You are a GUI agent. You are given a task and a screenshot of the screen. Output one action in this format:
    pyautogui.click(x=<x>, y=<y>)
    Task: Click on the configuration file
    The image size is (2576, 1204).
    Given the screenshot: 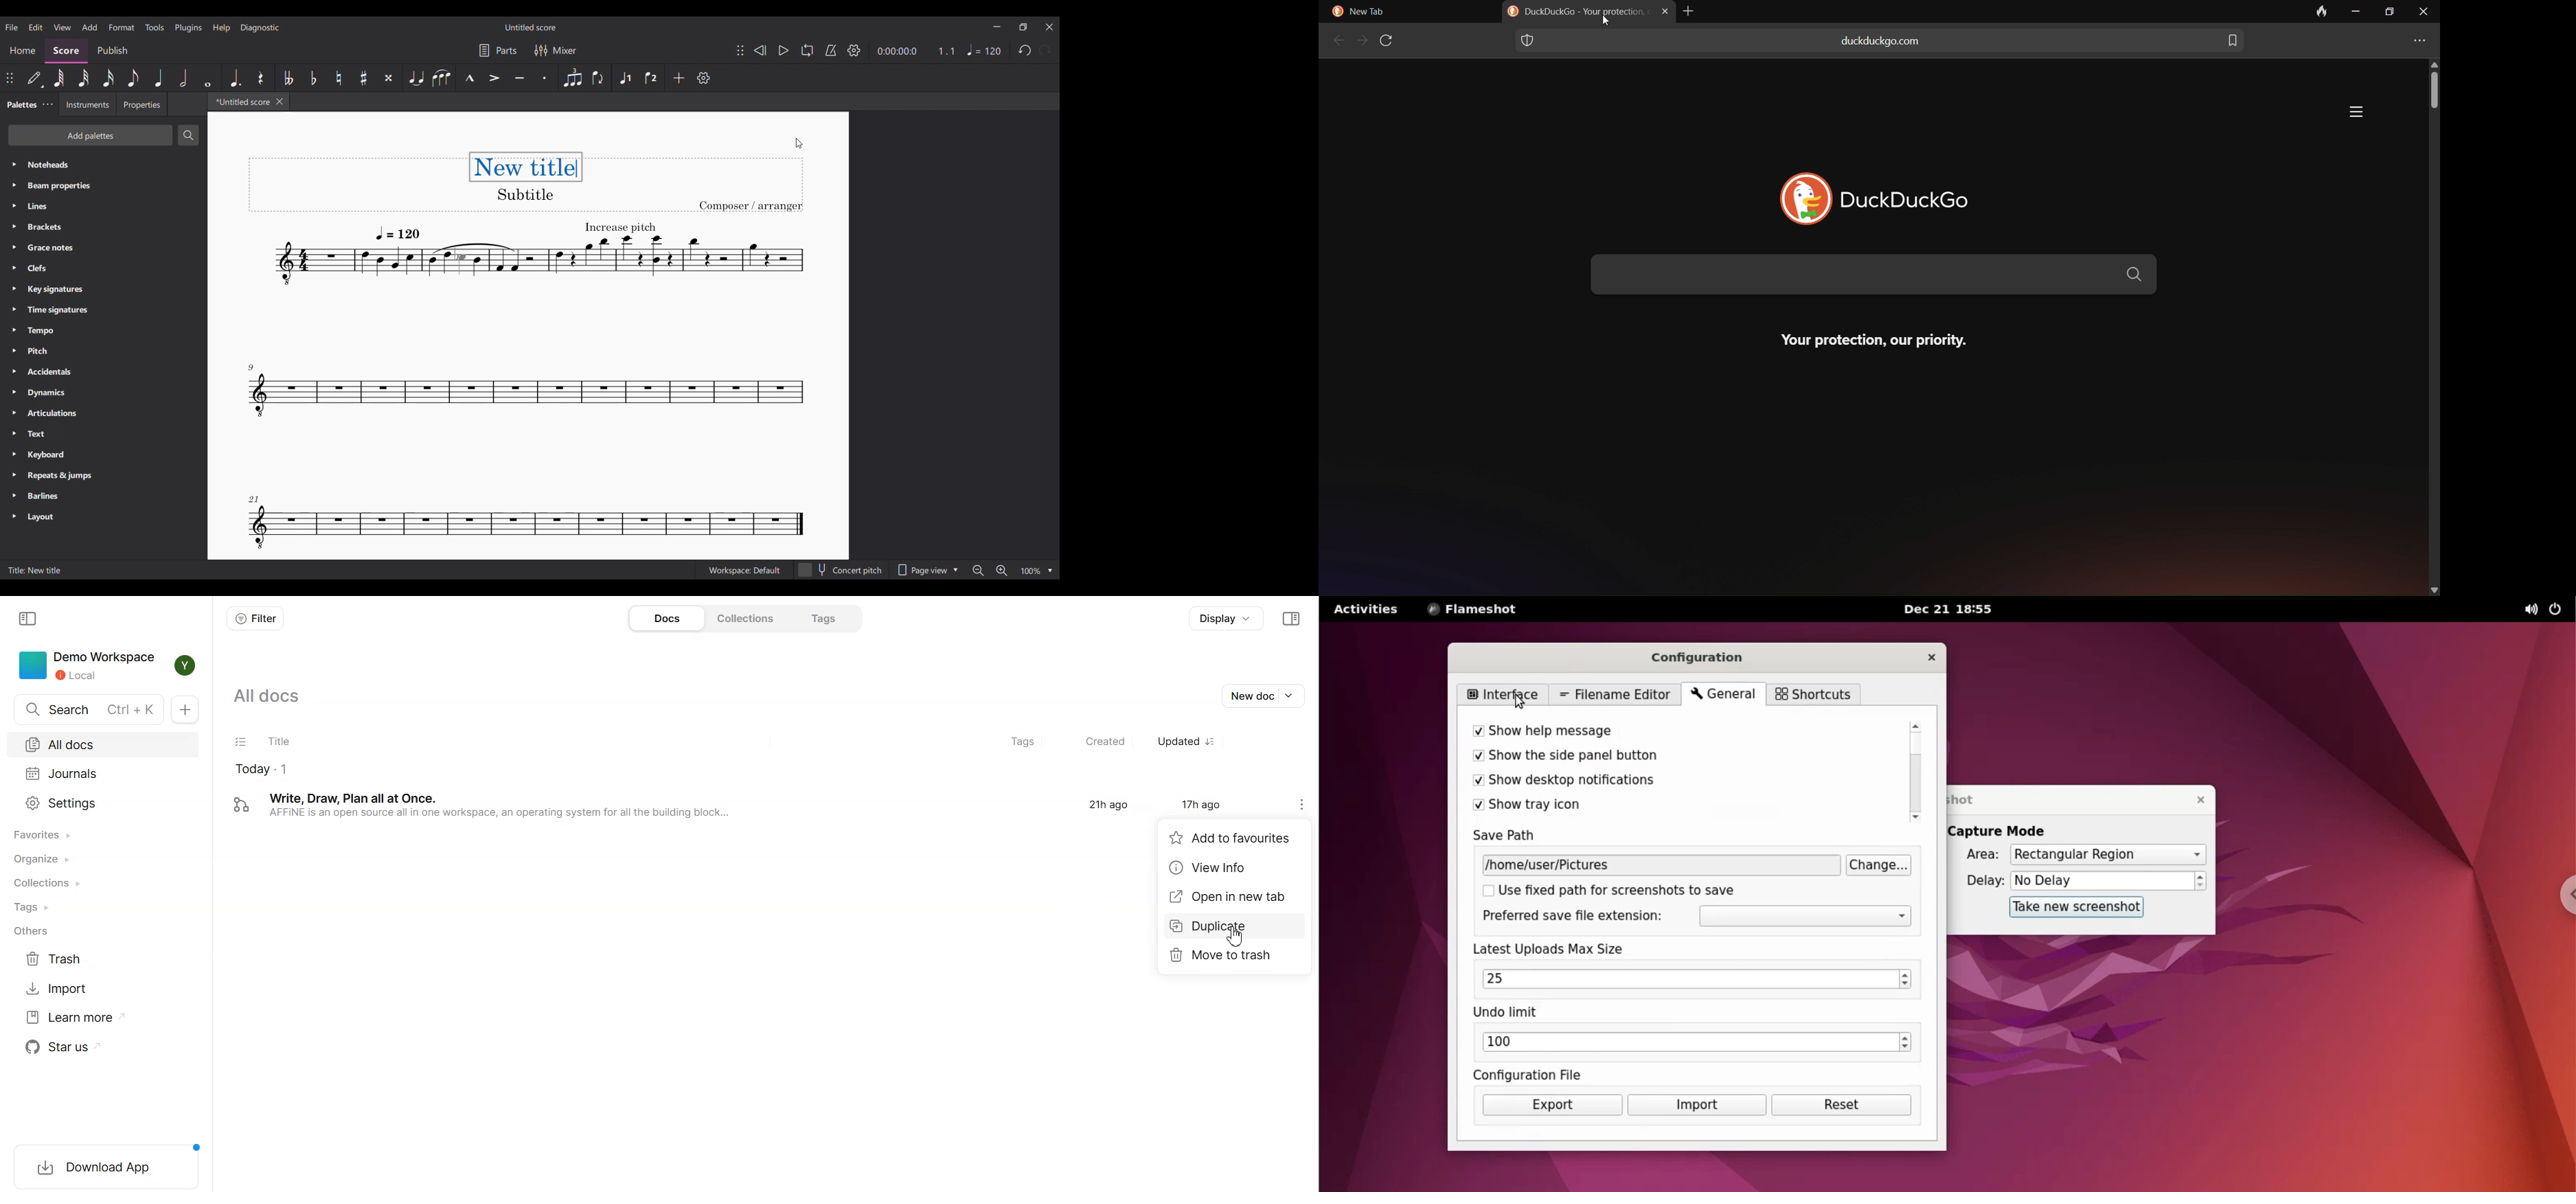 What is the action you would take?
    pyautogui.click(x=1550, y=1073)
    